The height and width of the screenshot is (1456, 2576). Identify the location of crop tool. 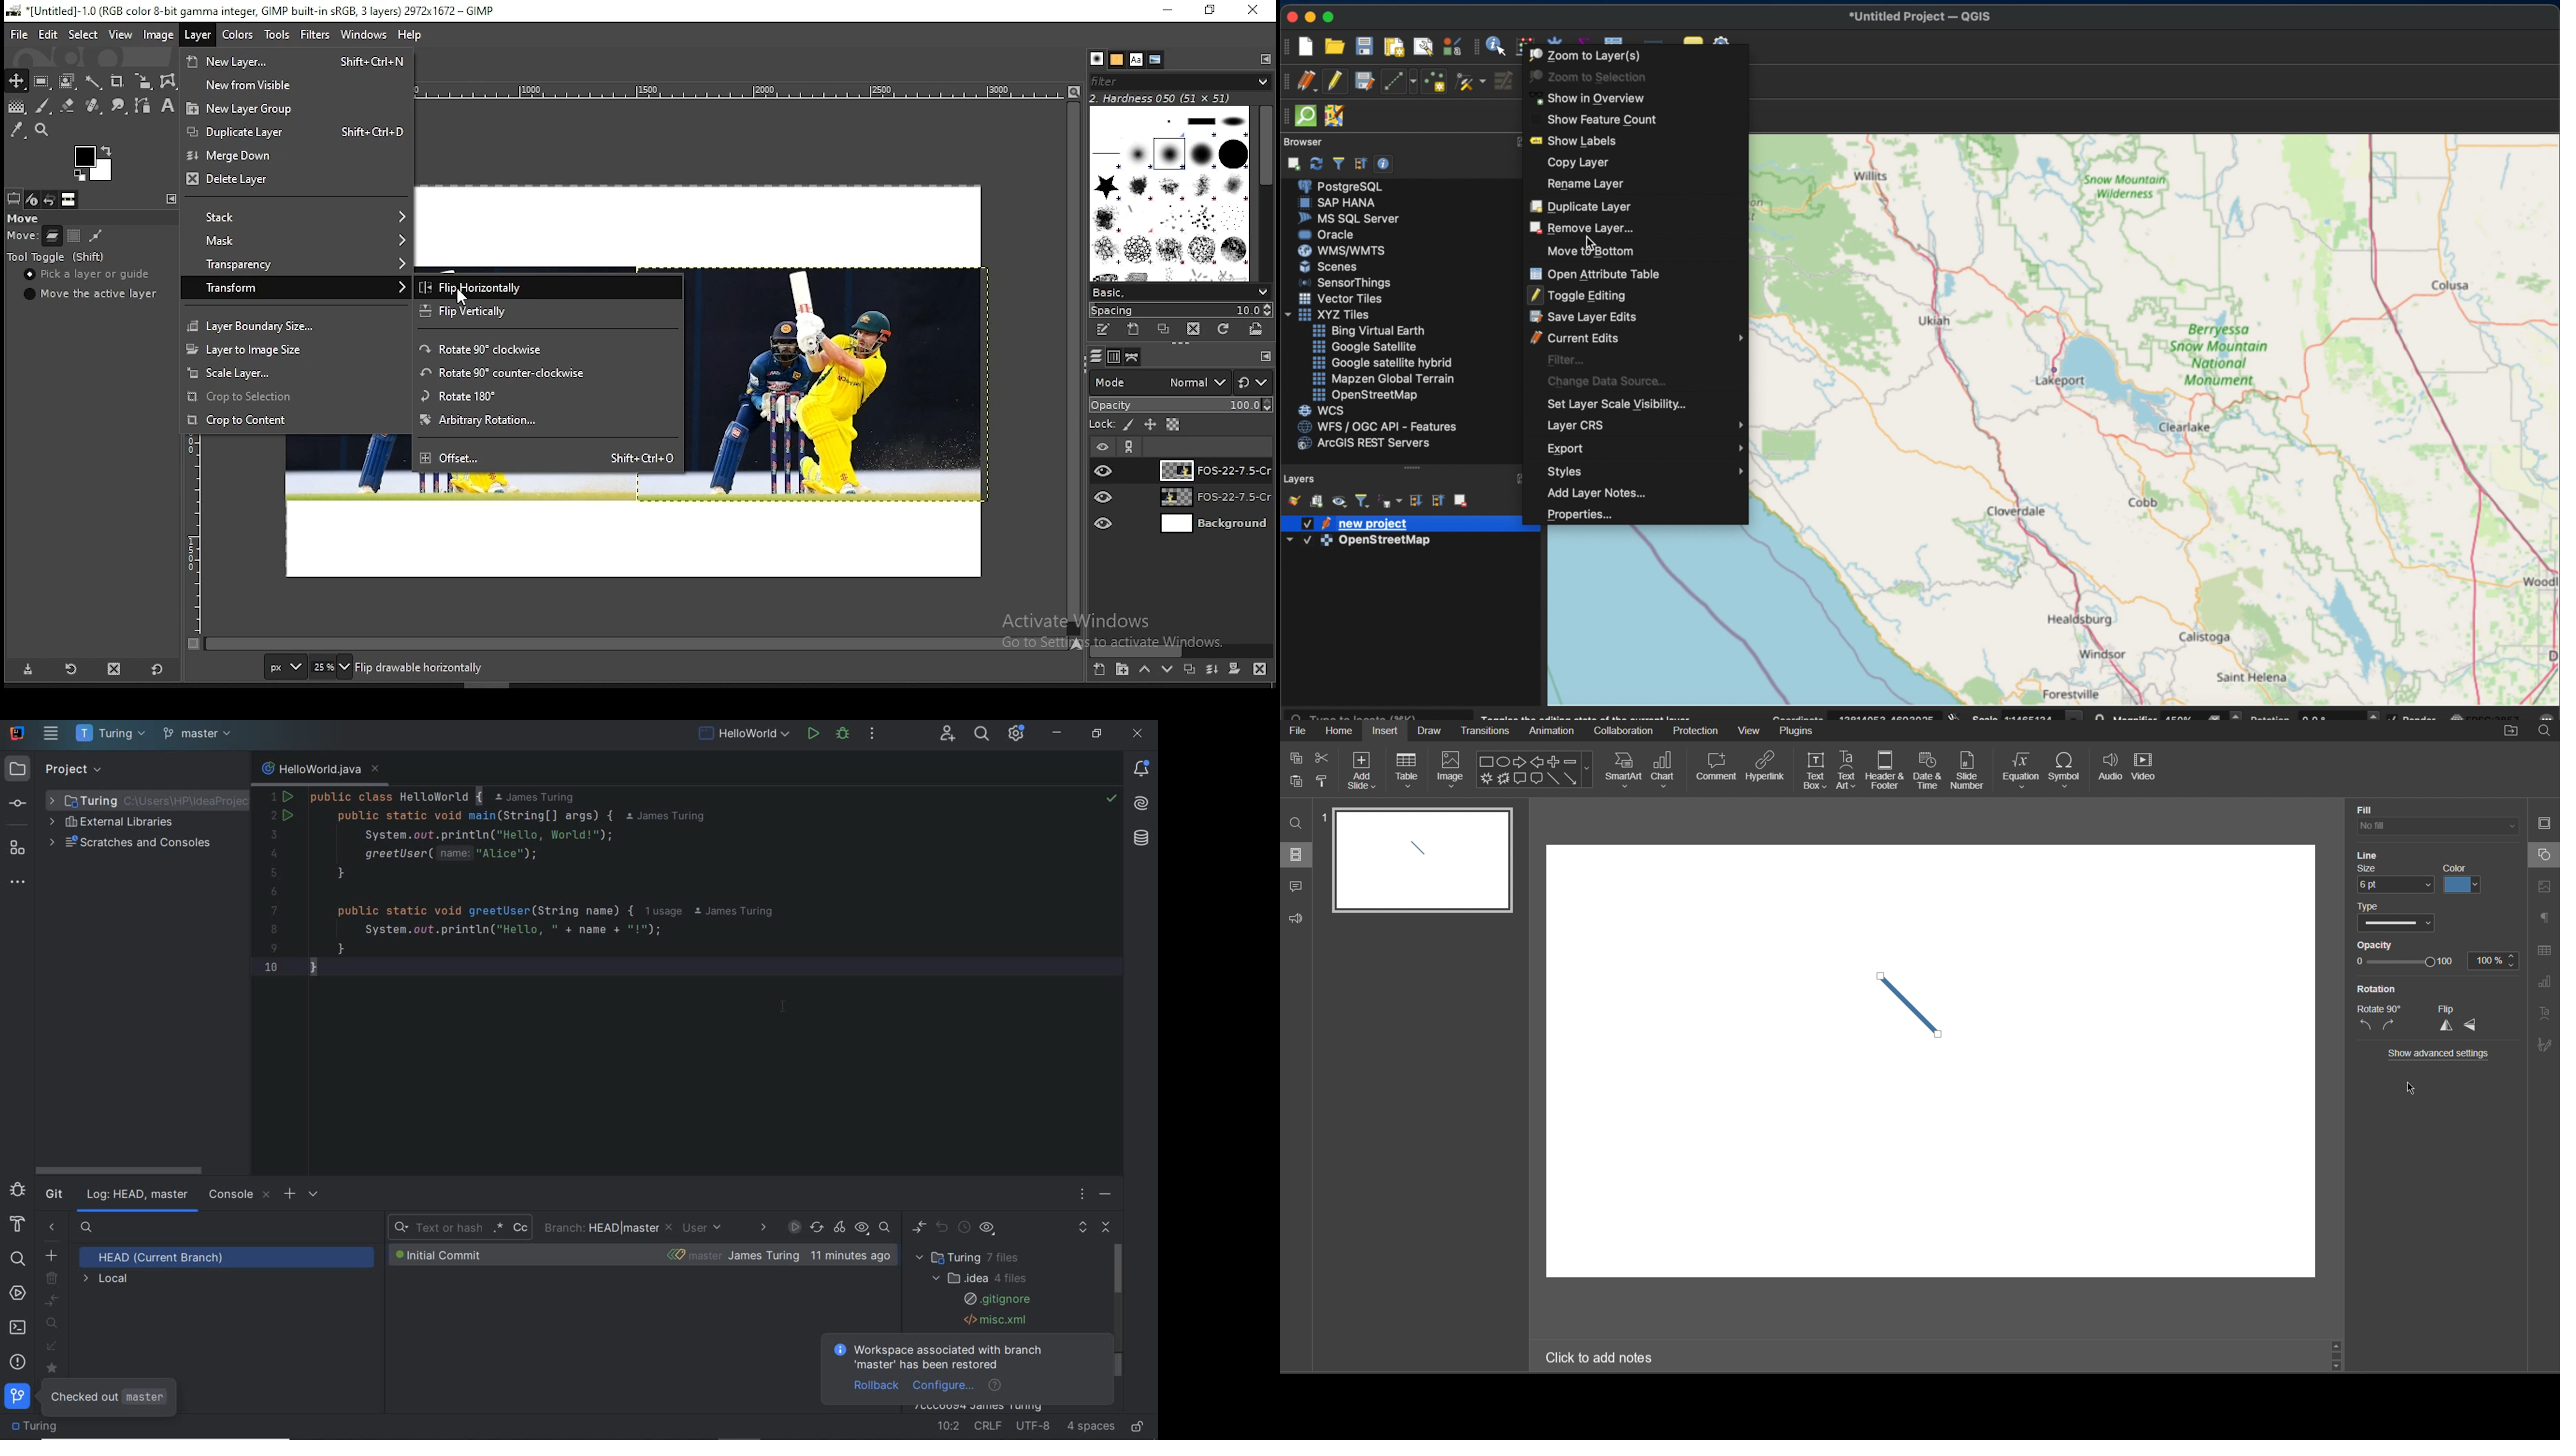
(140, 82).